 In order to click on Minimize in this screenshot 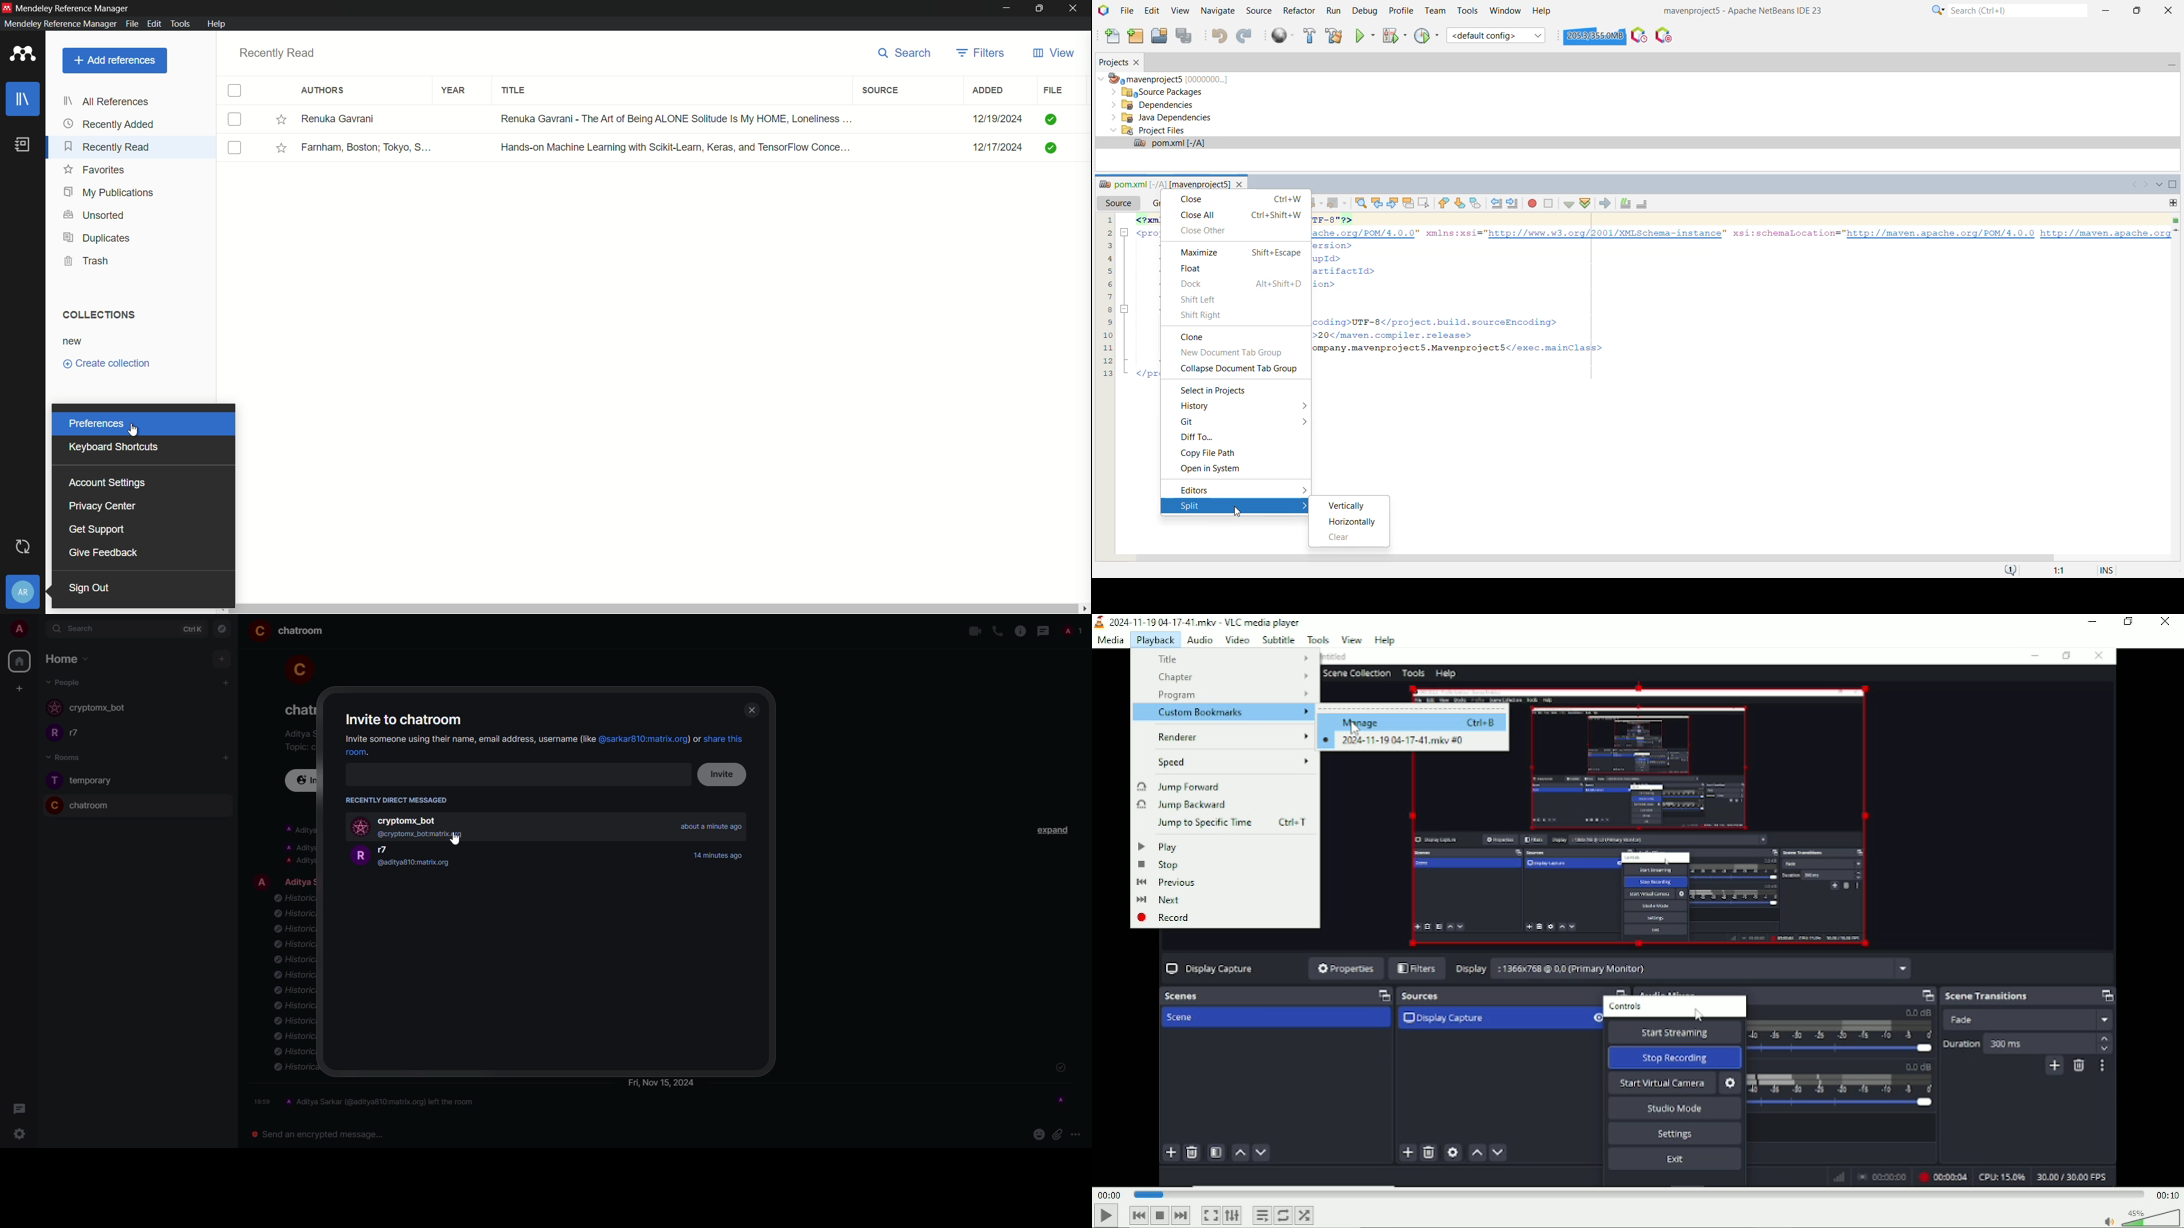, I will do `click(2090, 621)`.